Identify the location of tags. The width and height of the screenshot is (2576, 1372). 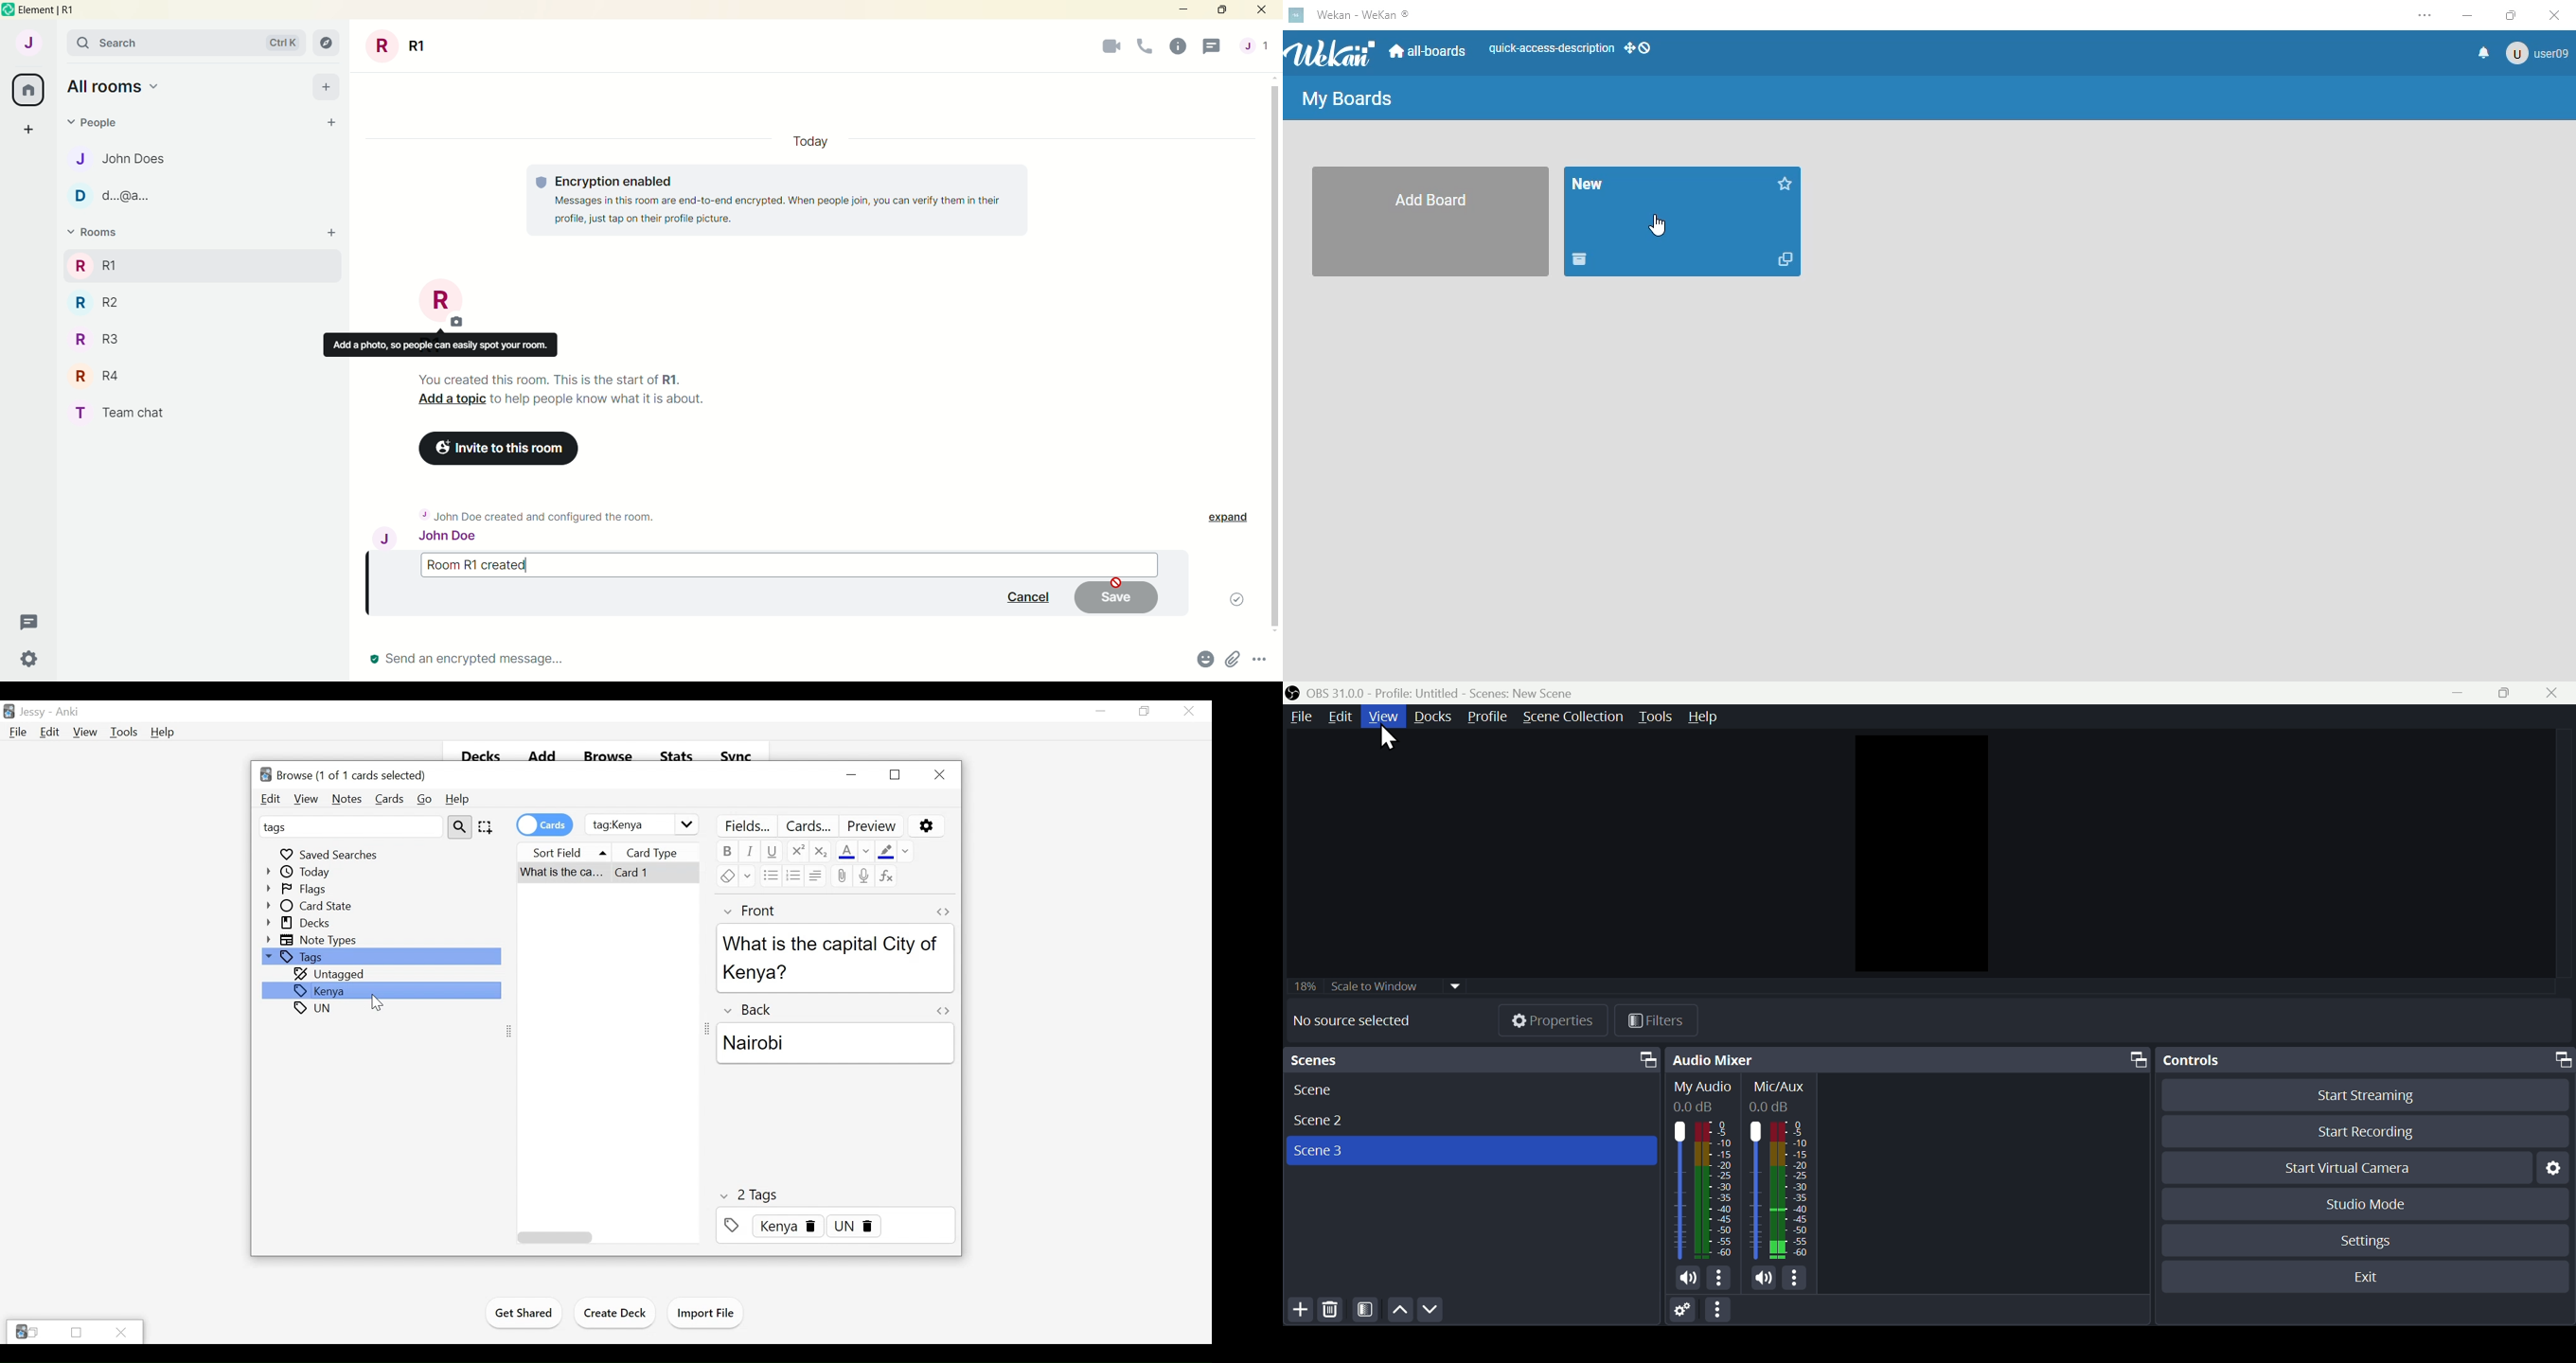
(315, 1008).